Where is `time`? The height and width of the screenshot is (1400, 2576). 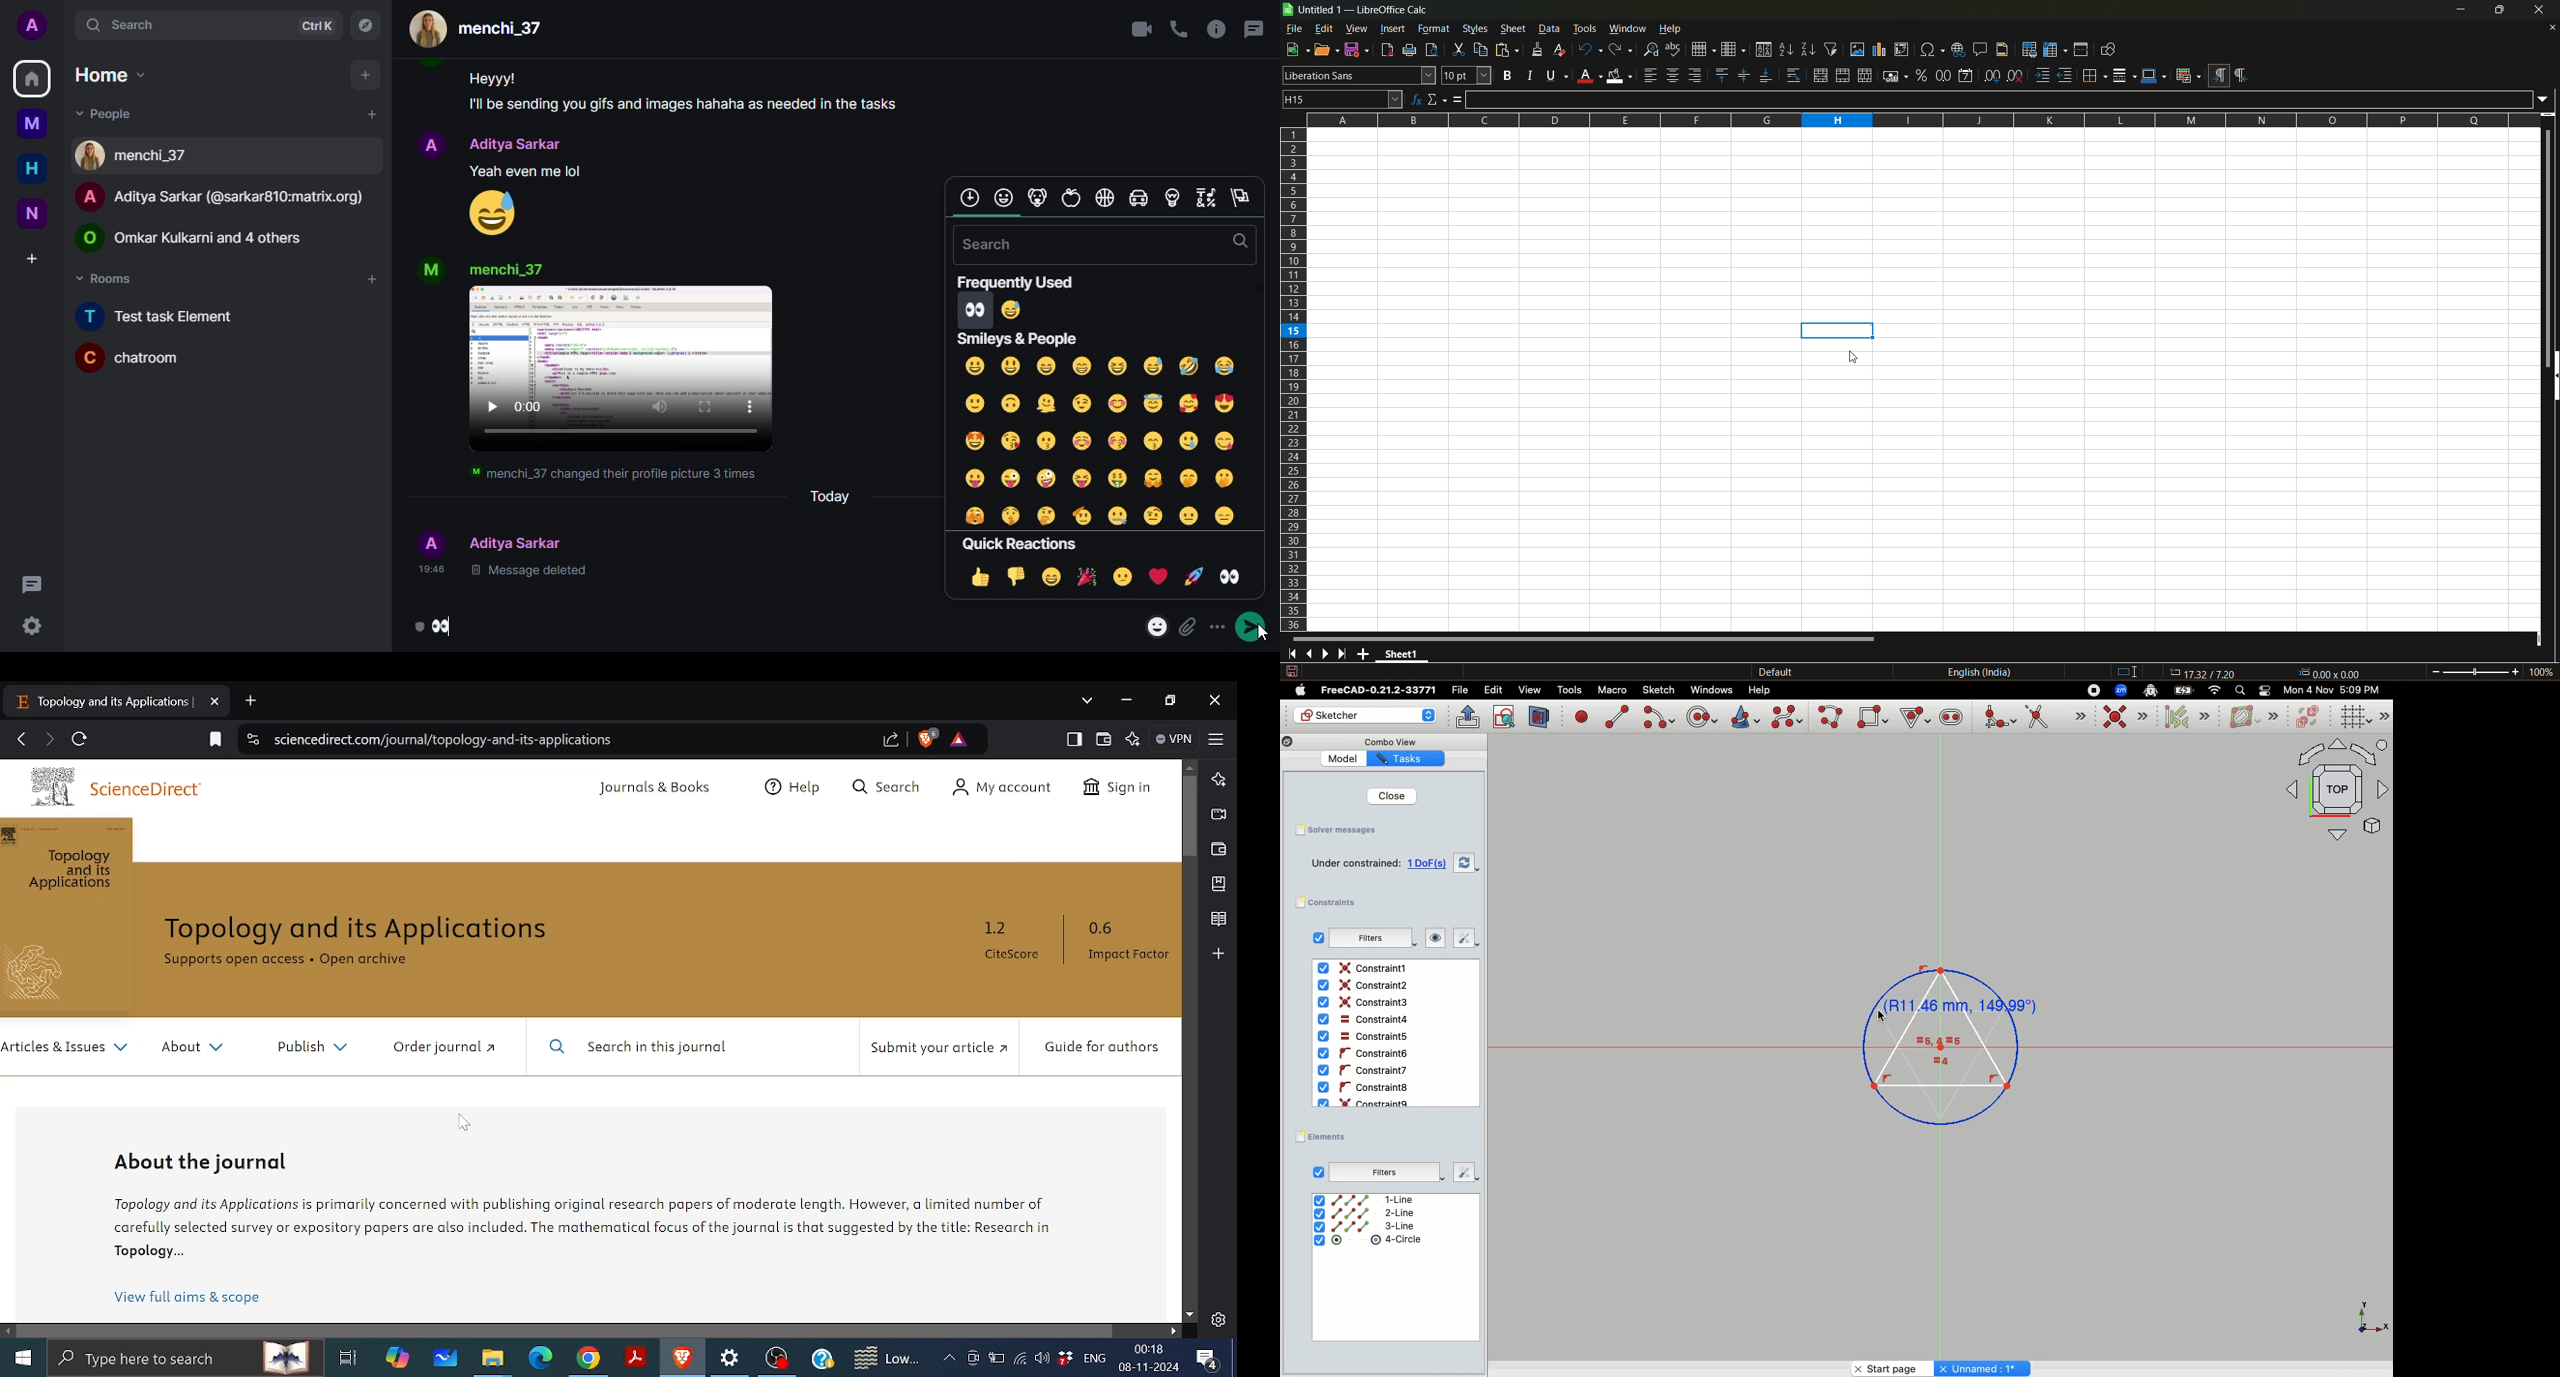
time is located at coordinates (426, 570).